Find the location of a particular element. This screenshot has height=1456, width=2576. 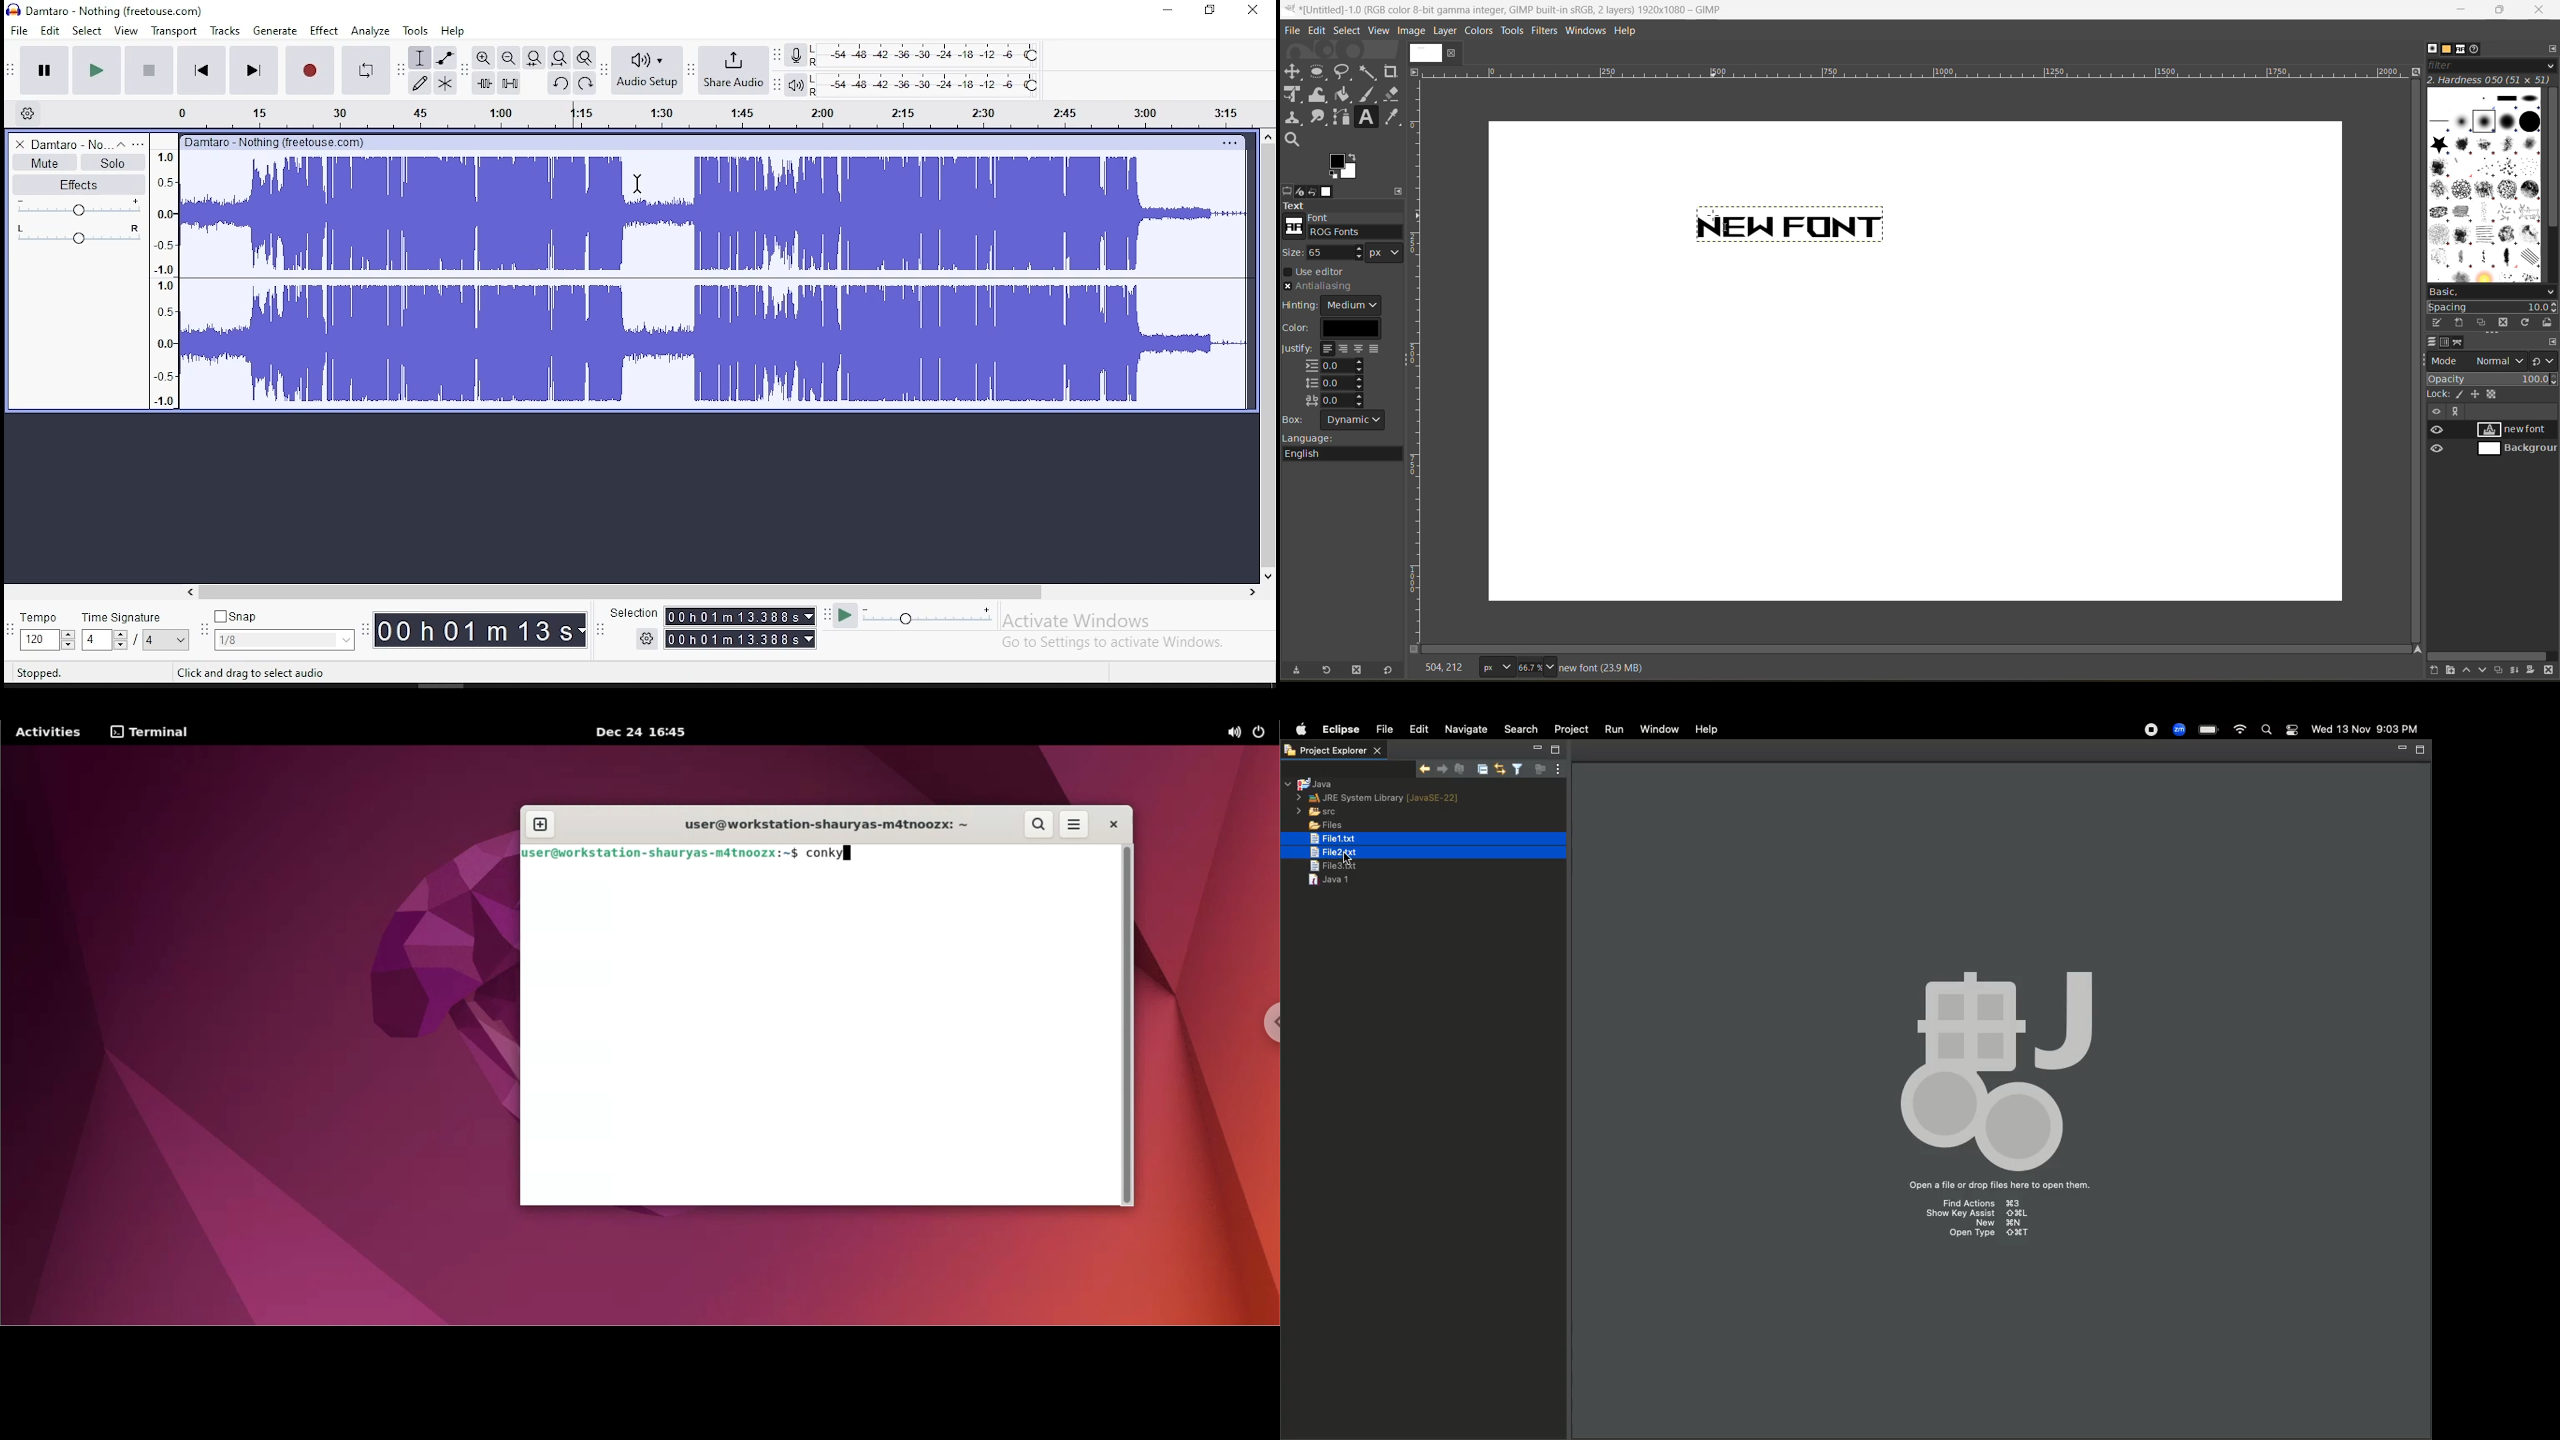

selection tool is located at coordinates (418, 57).